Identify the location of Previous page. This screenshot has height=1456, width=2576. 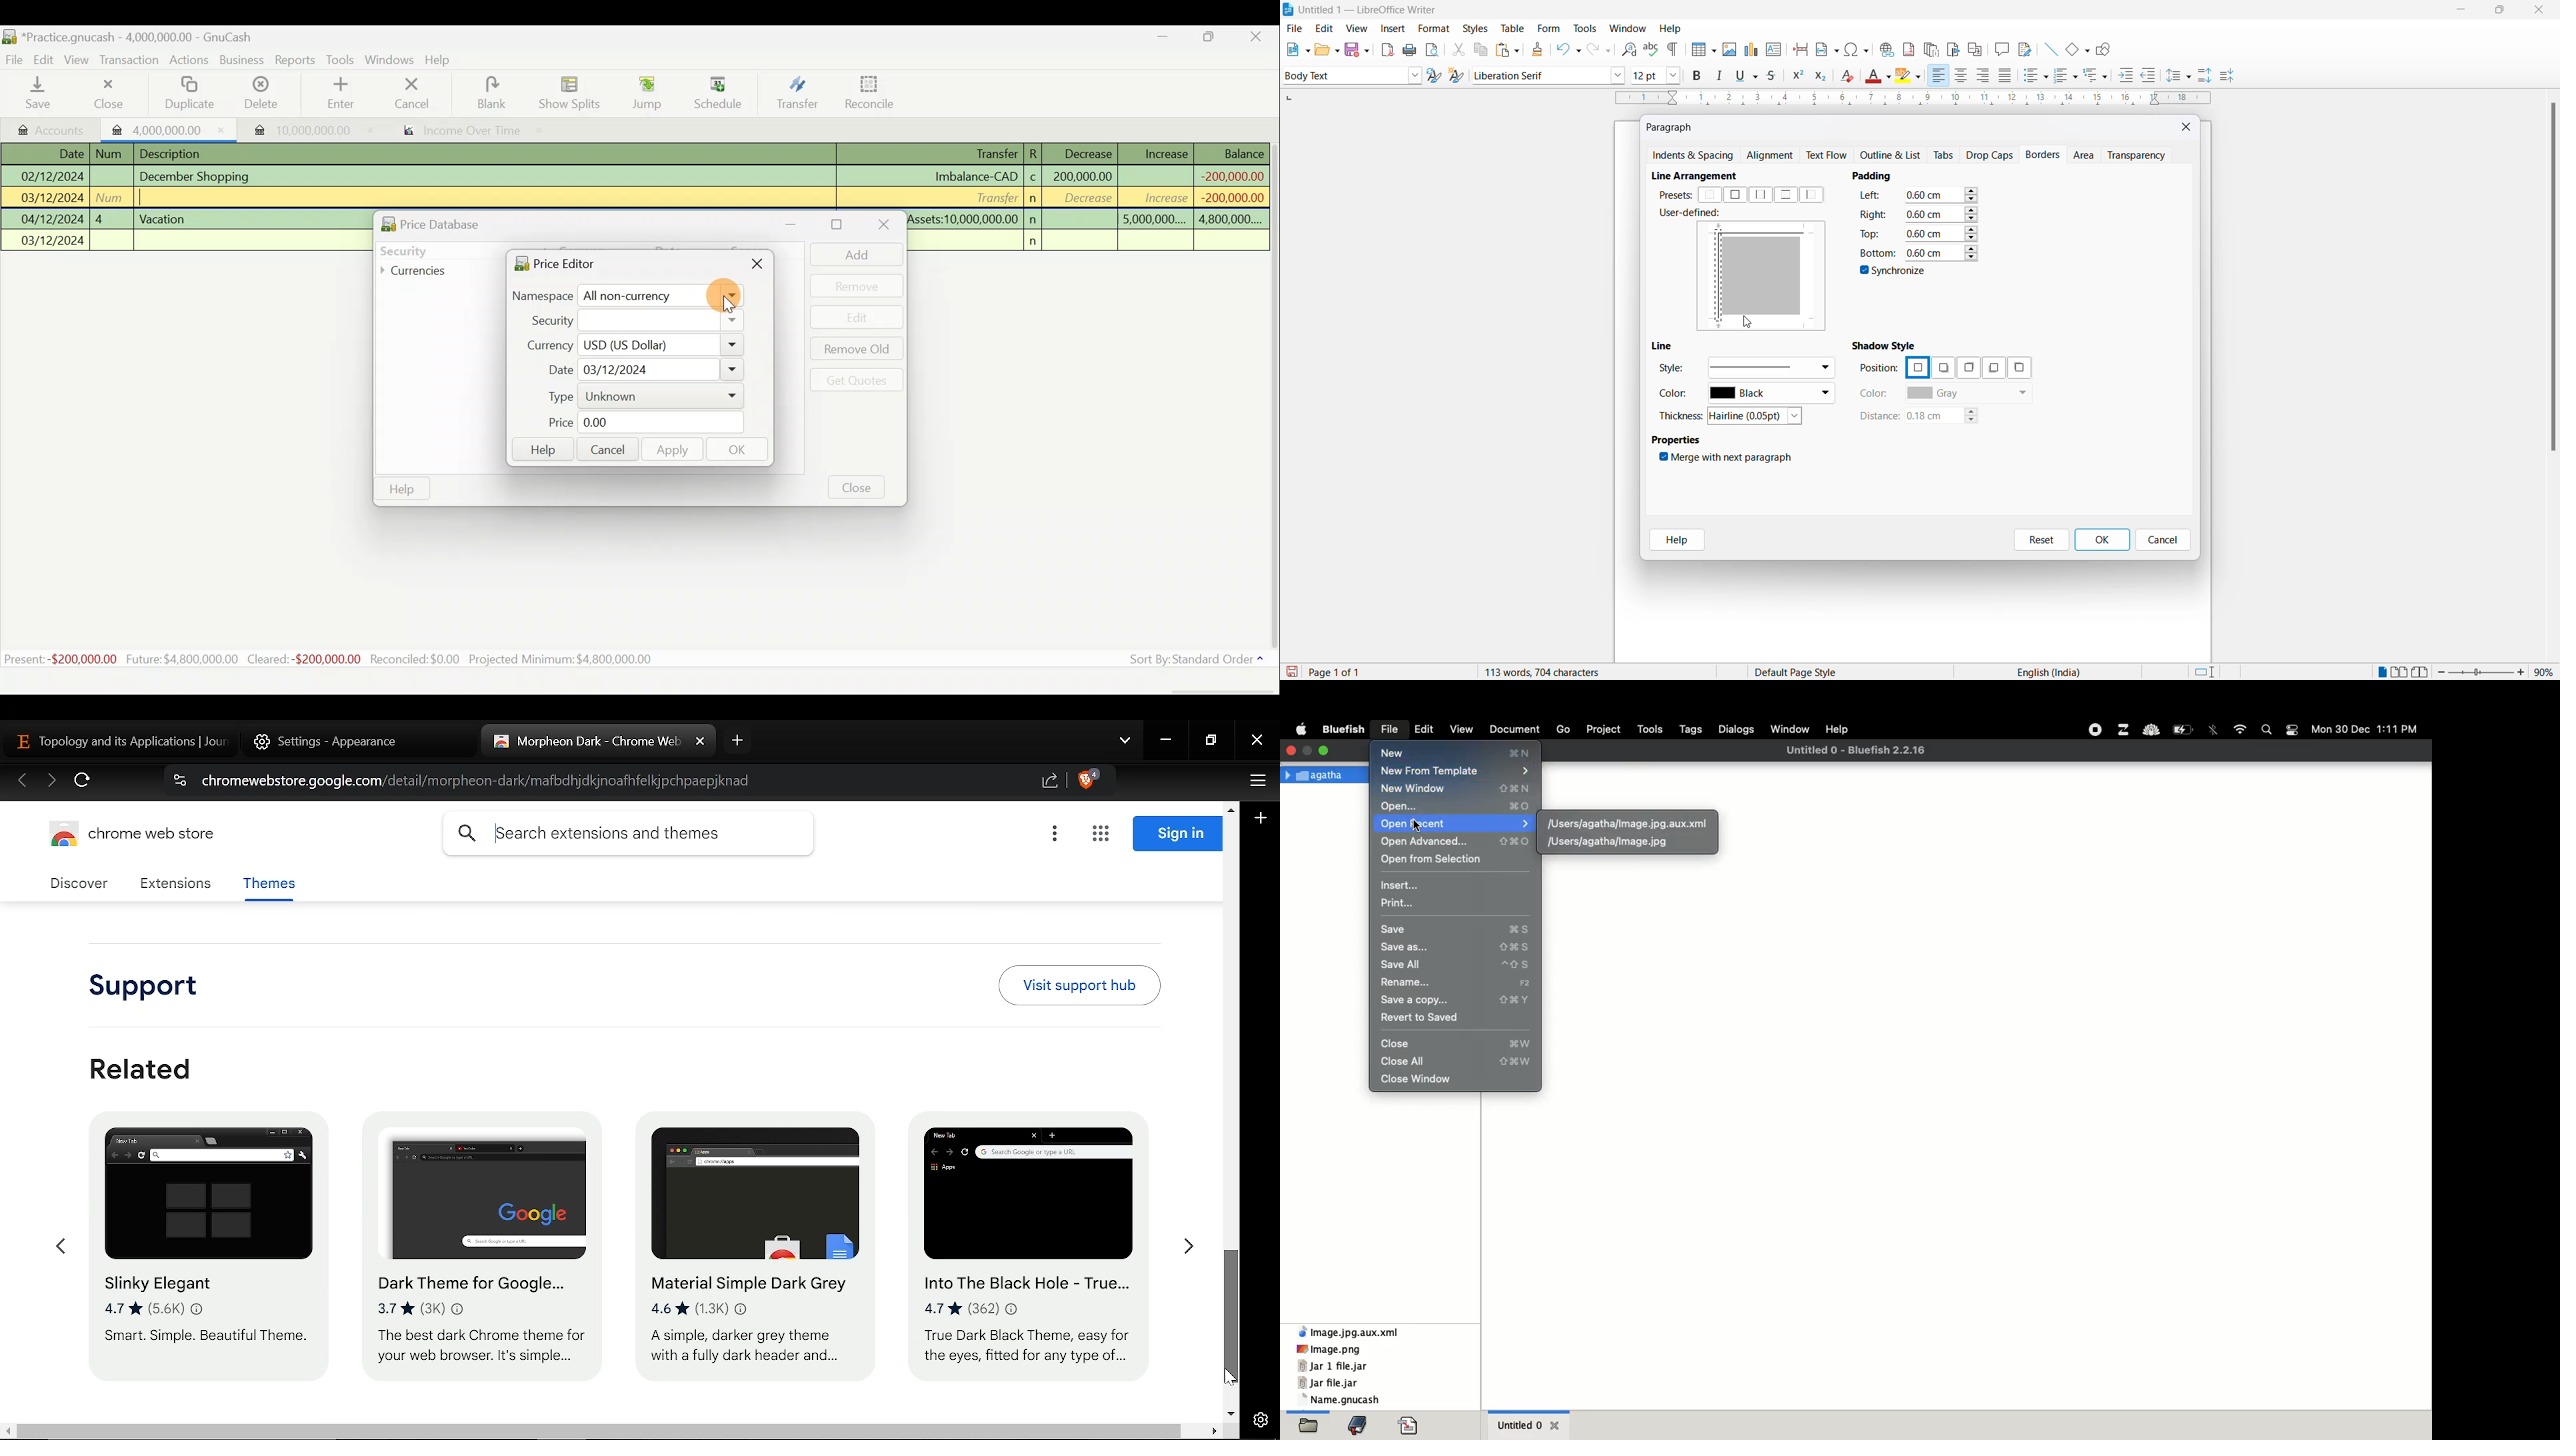
(22, 782).